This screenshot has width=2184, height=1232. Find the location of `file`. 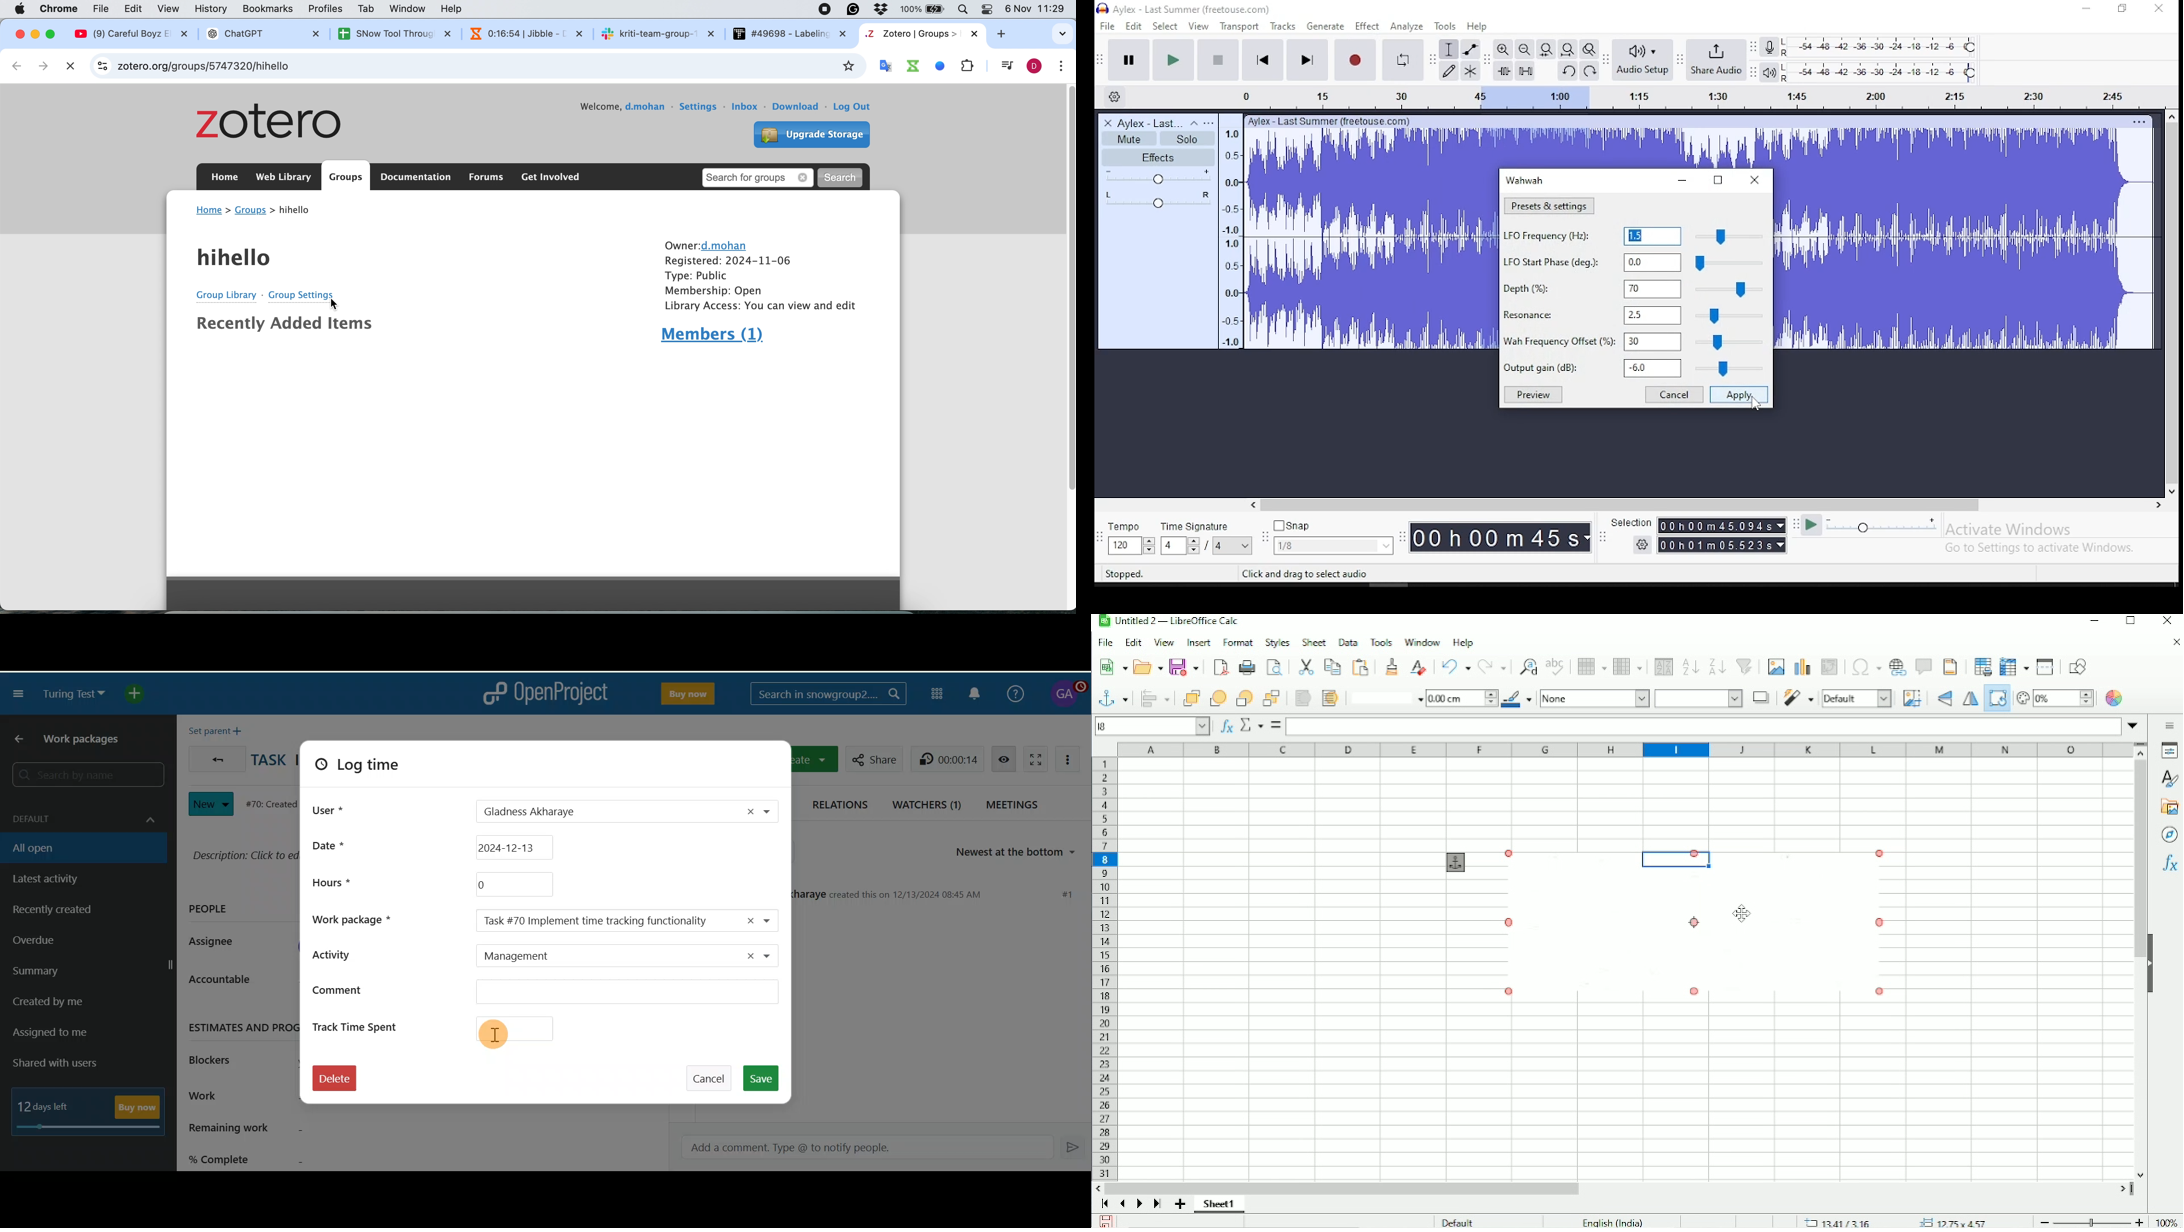

file is located at coordinates (104, 9).